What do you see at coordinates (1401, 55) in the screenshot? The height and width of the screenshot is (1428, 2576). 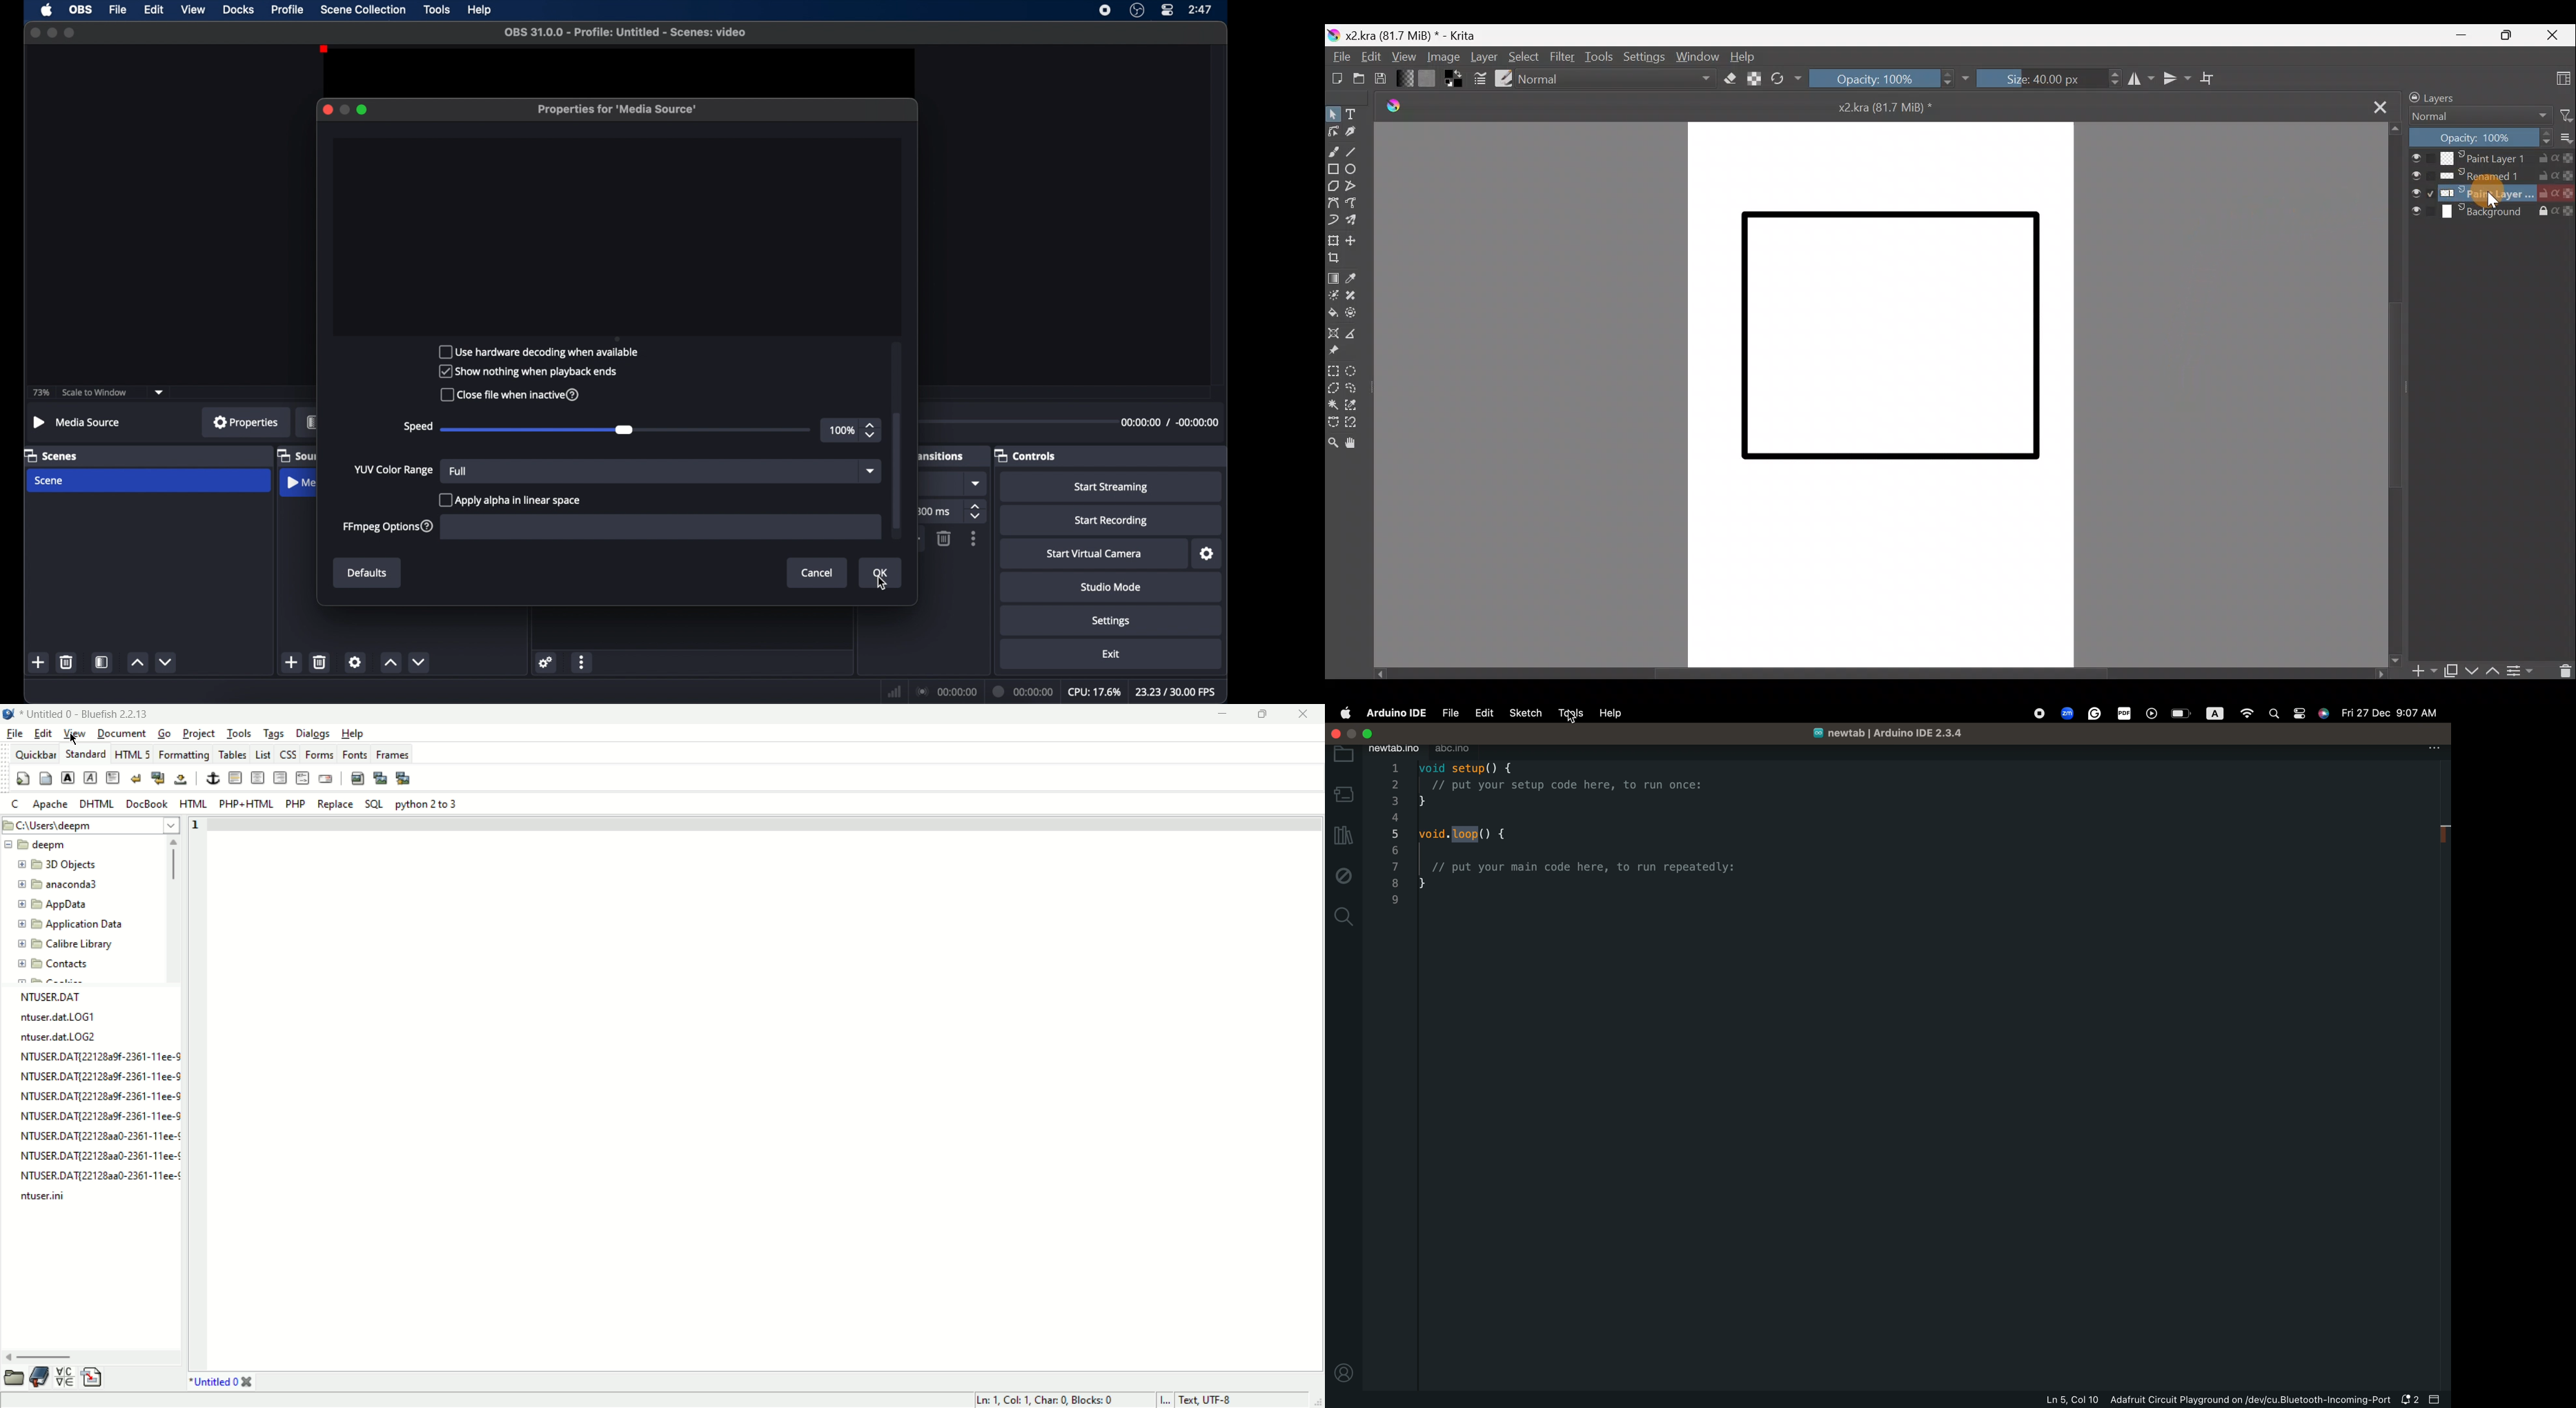 I see `View` at bounding box center [1401, 55].